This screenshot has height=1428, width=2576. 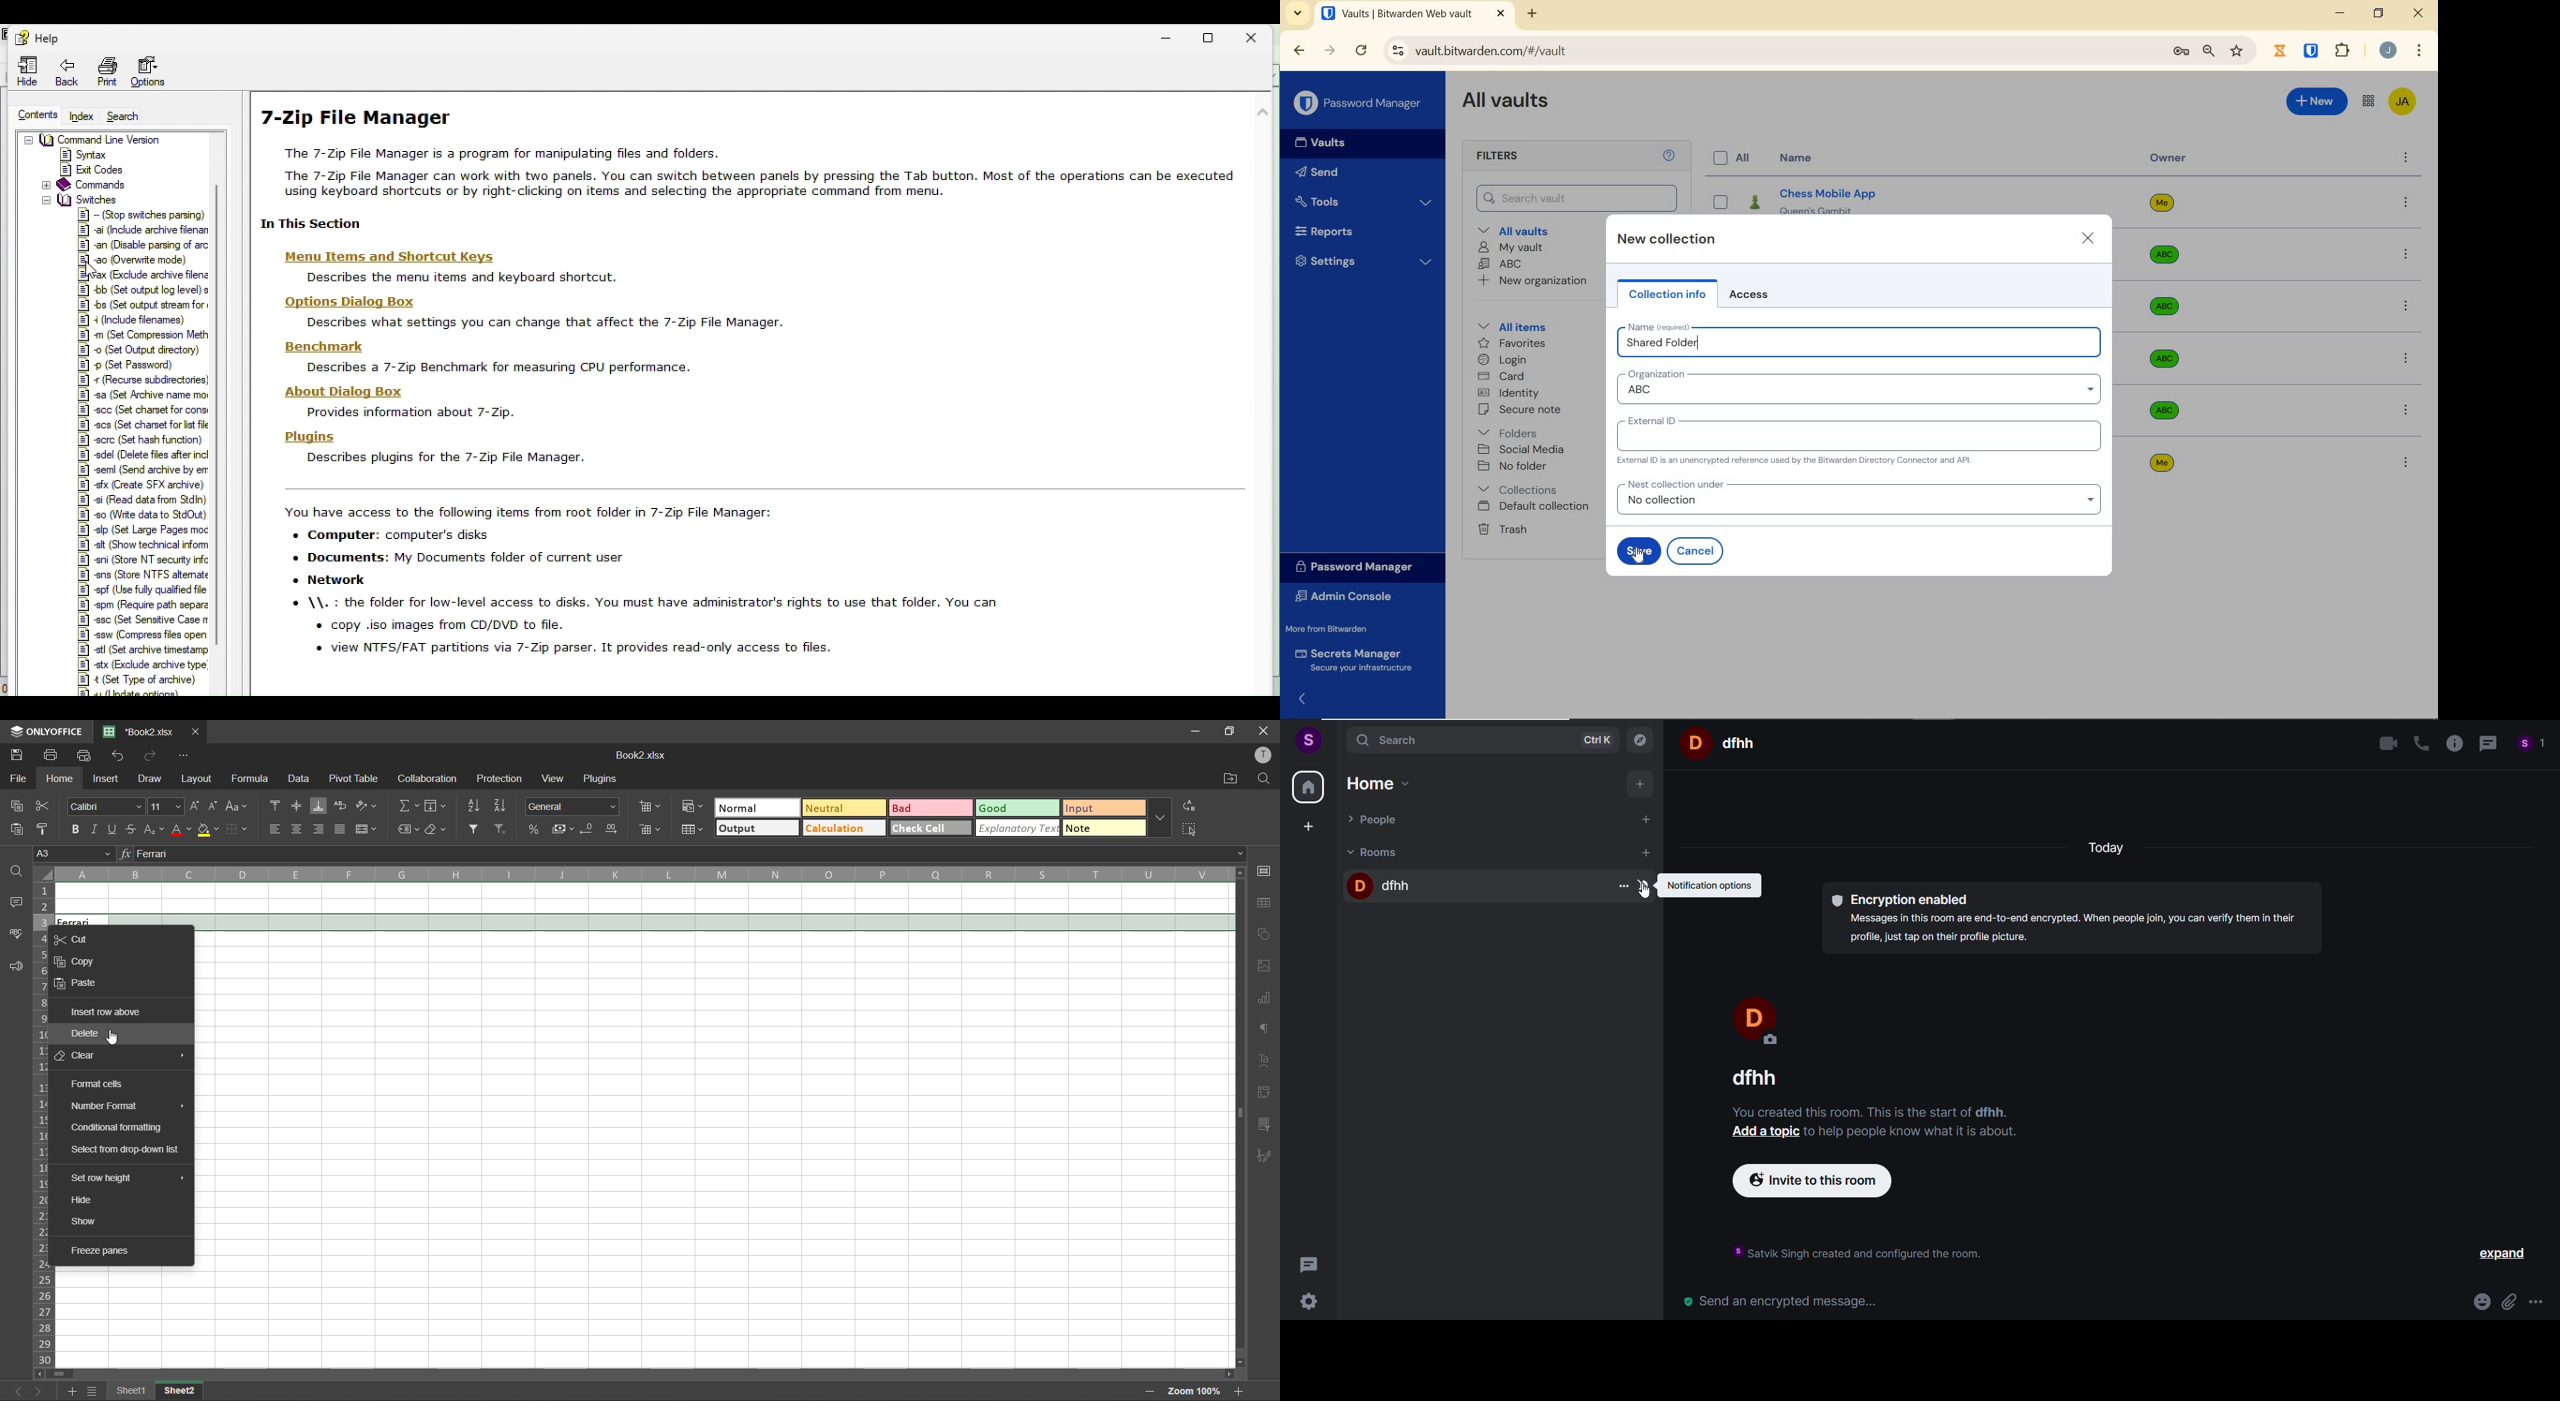 I want to click on cursor, so click(x=1639, y=559).